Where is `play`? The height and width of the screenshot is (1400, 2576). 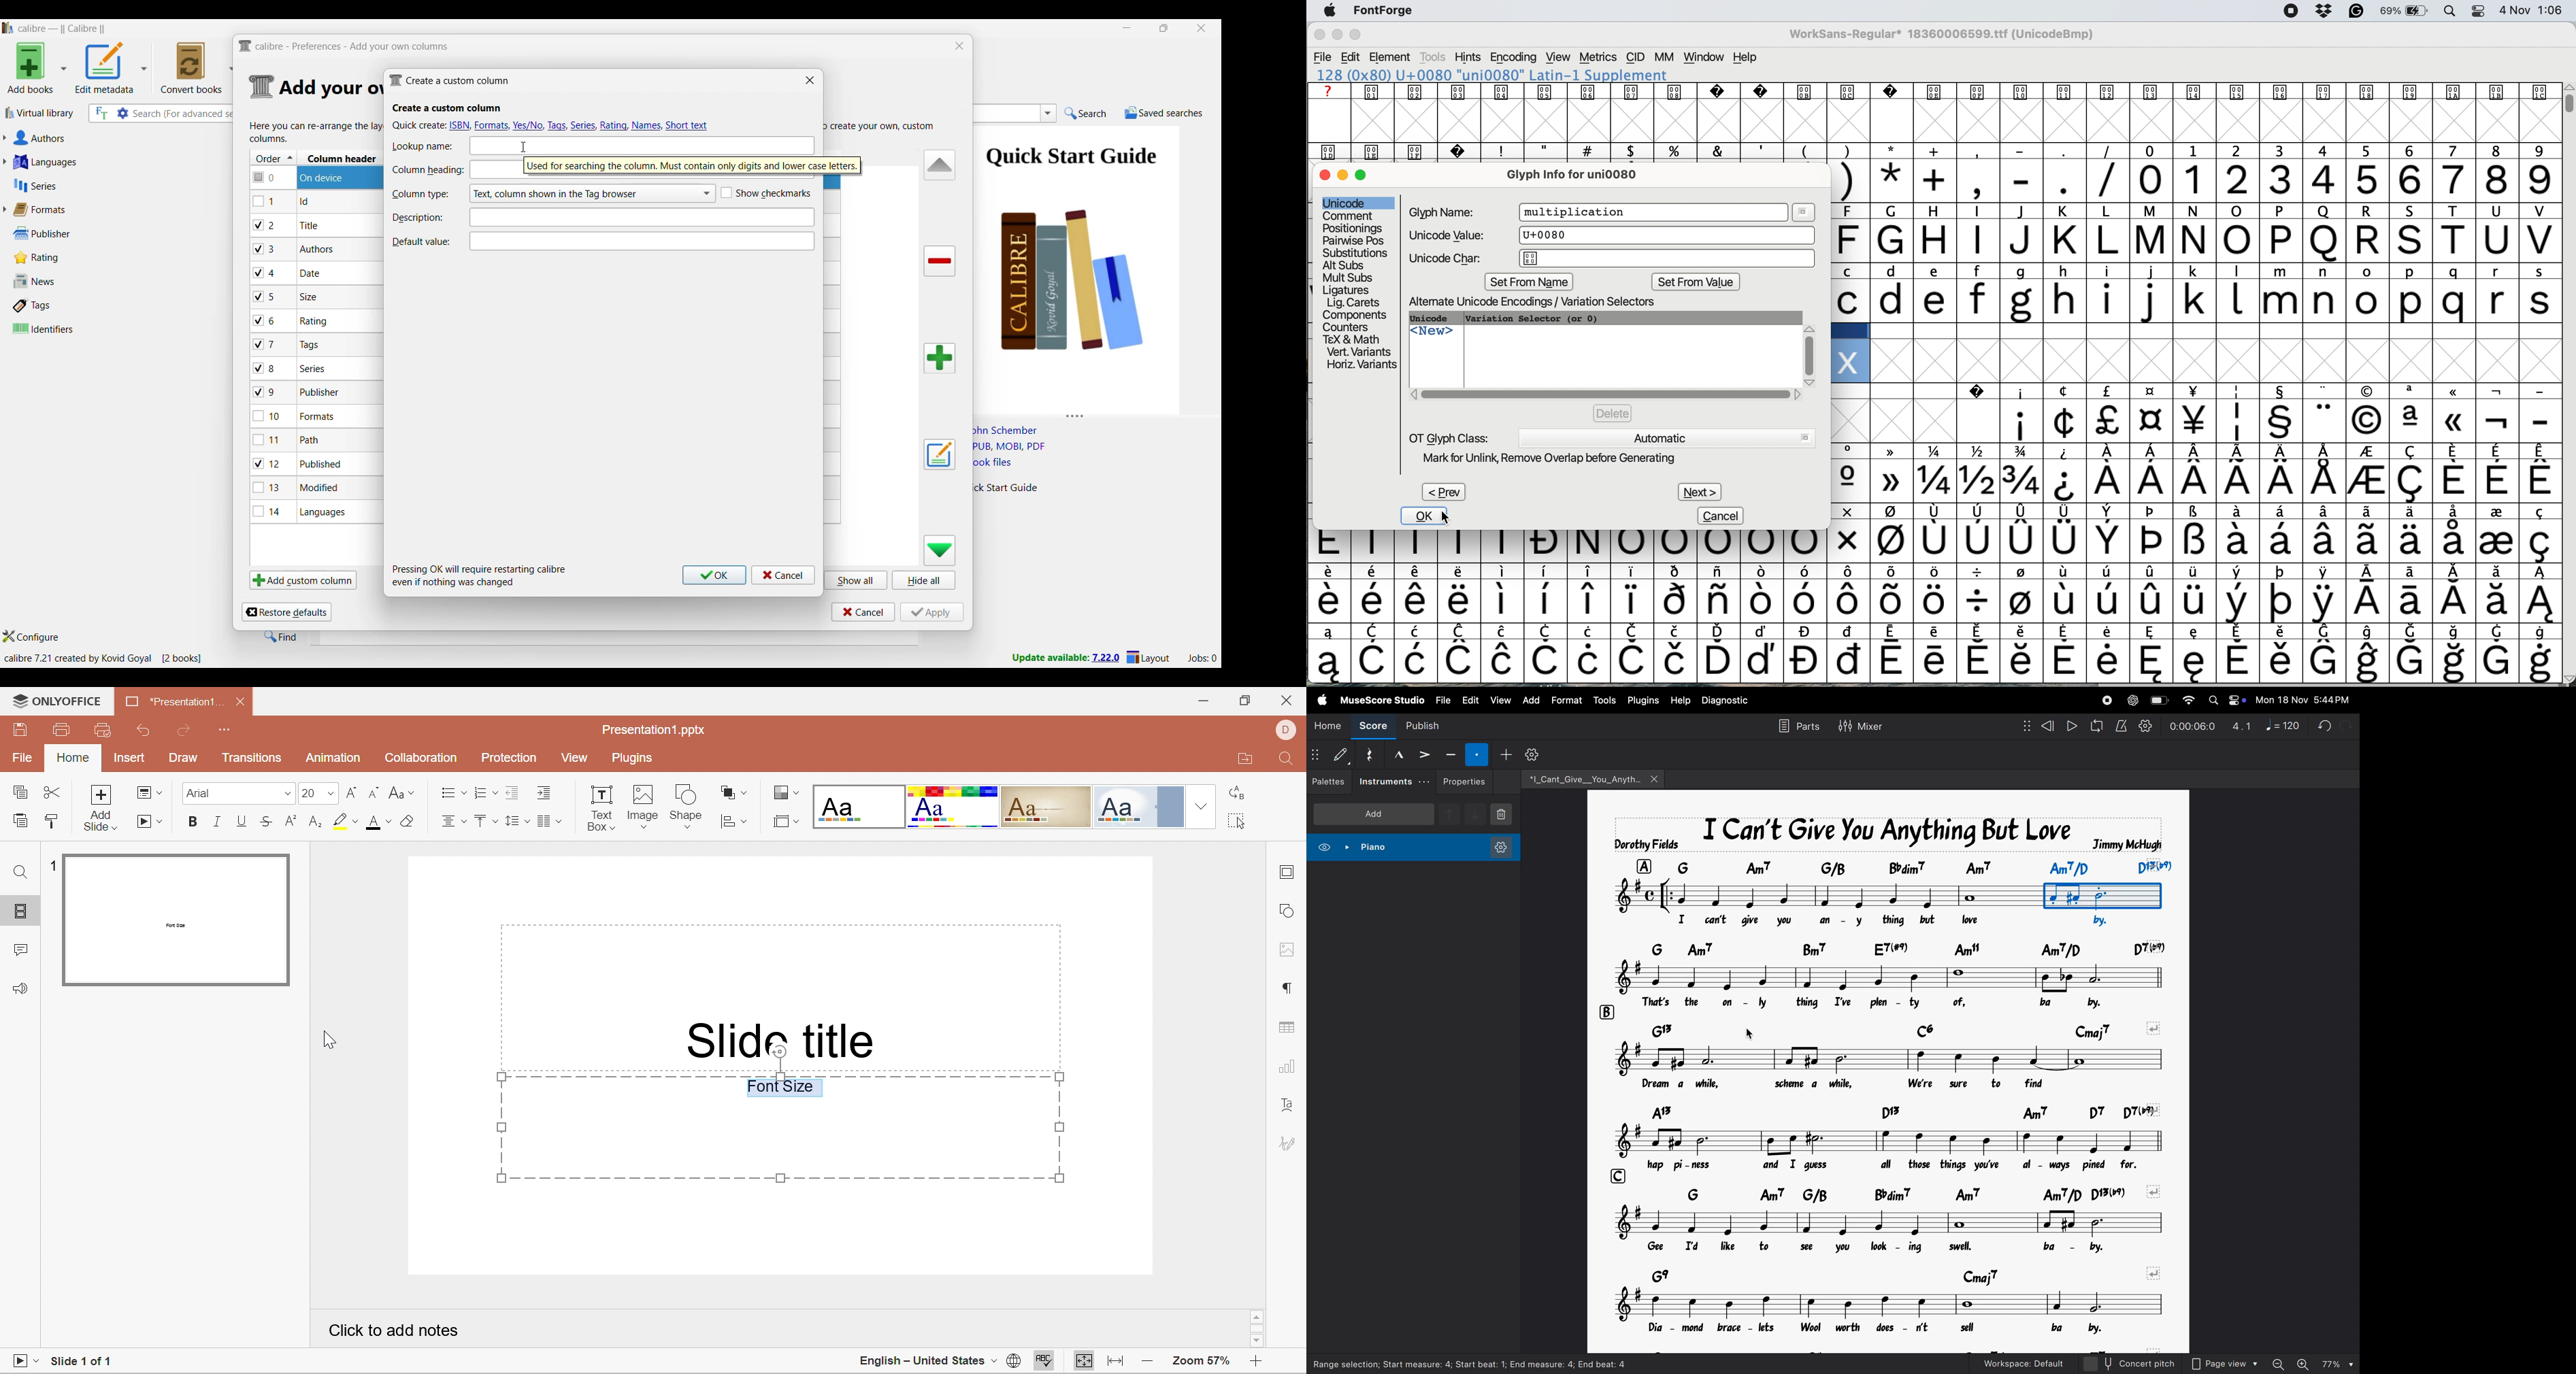
play is located at coordinates (2073, 726).